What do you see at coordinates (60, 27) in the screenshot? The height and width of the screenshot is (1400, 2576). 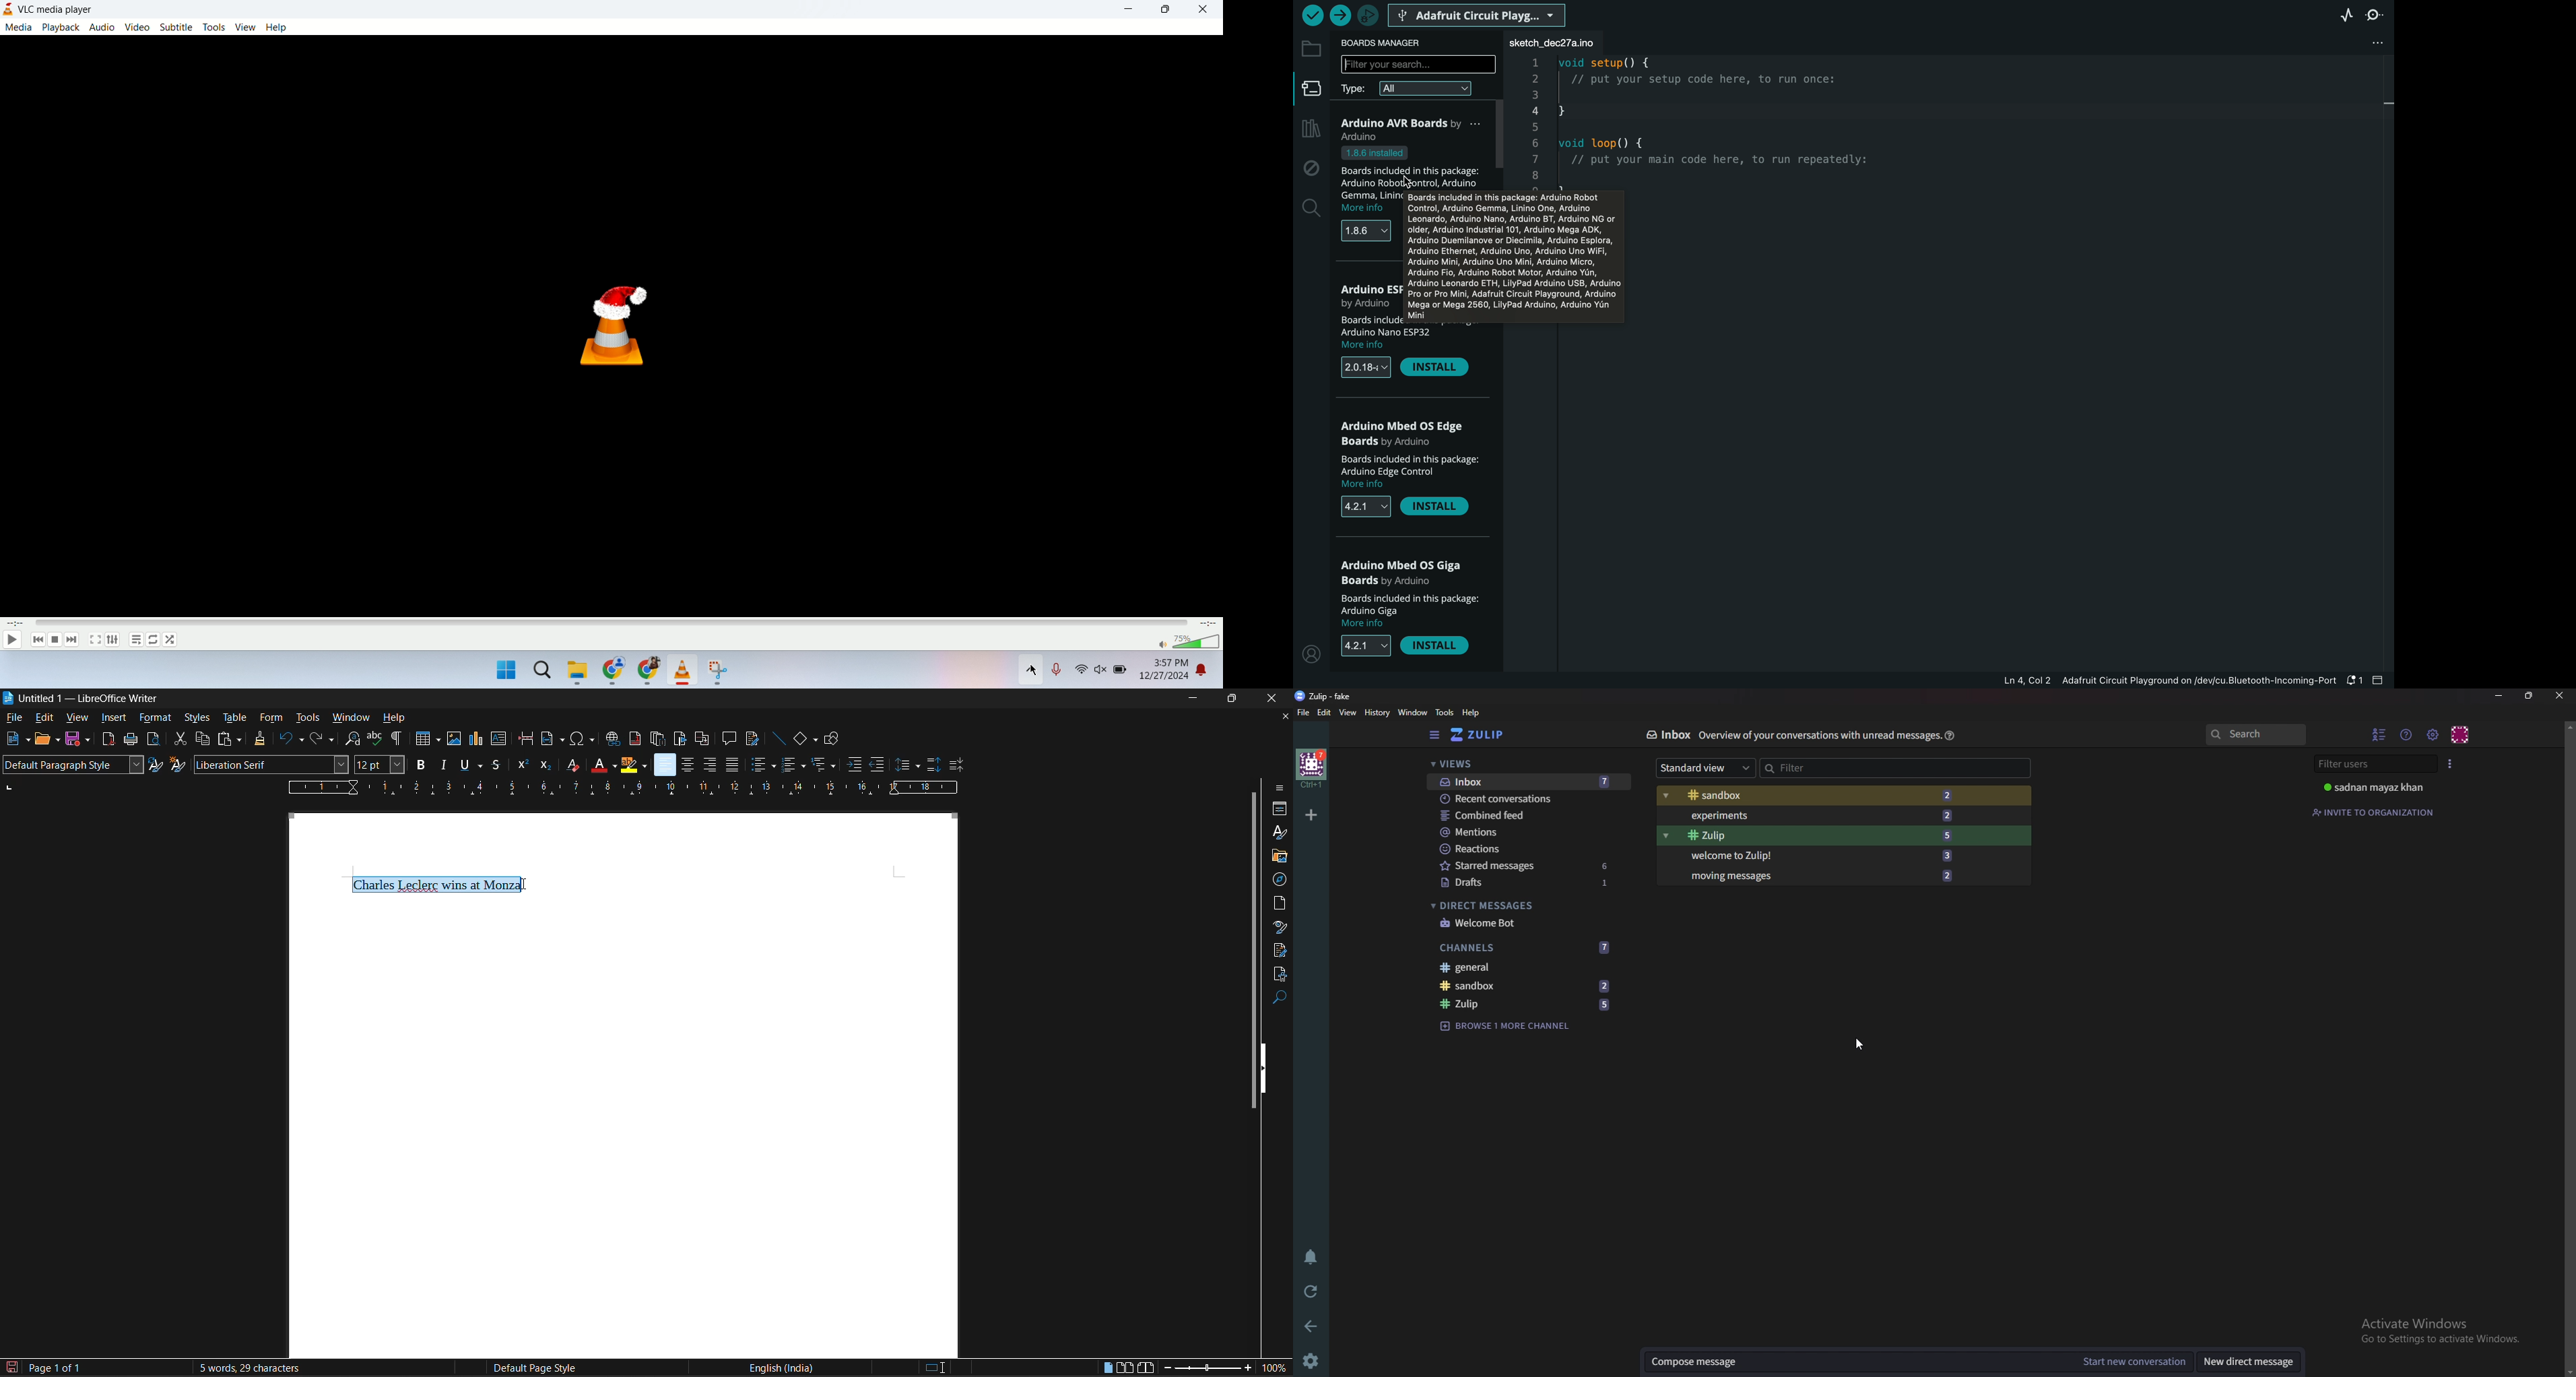 I see `Playback` at bounding box center [60, 27].